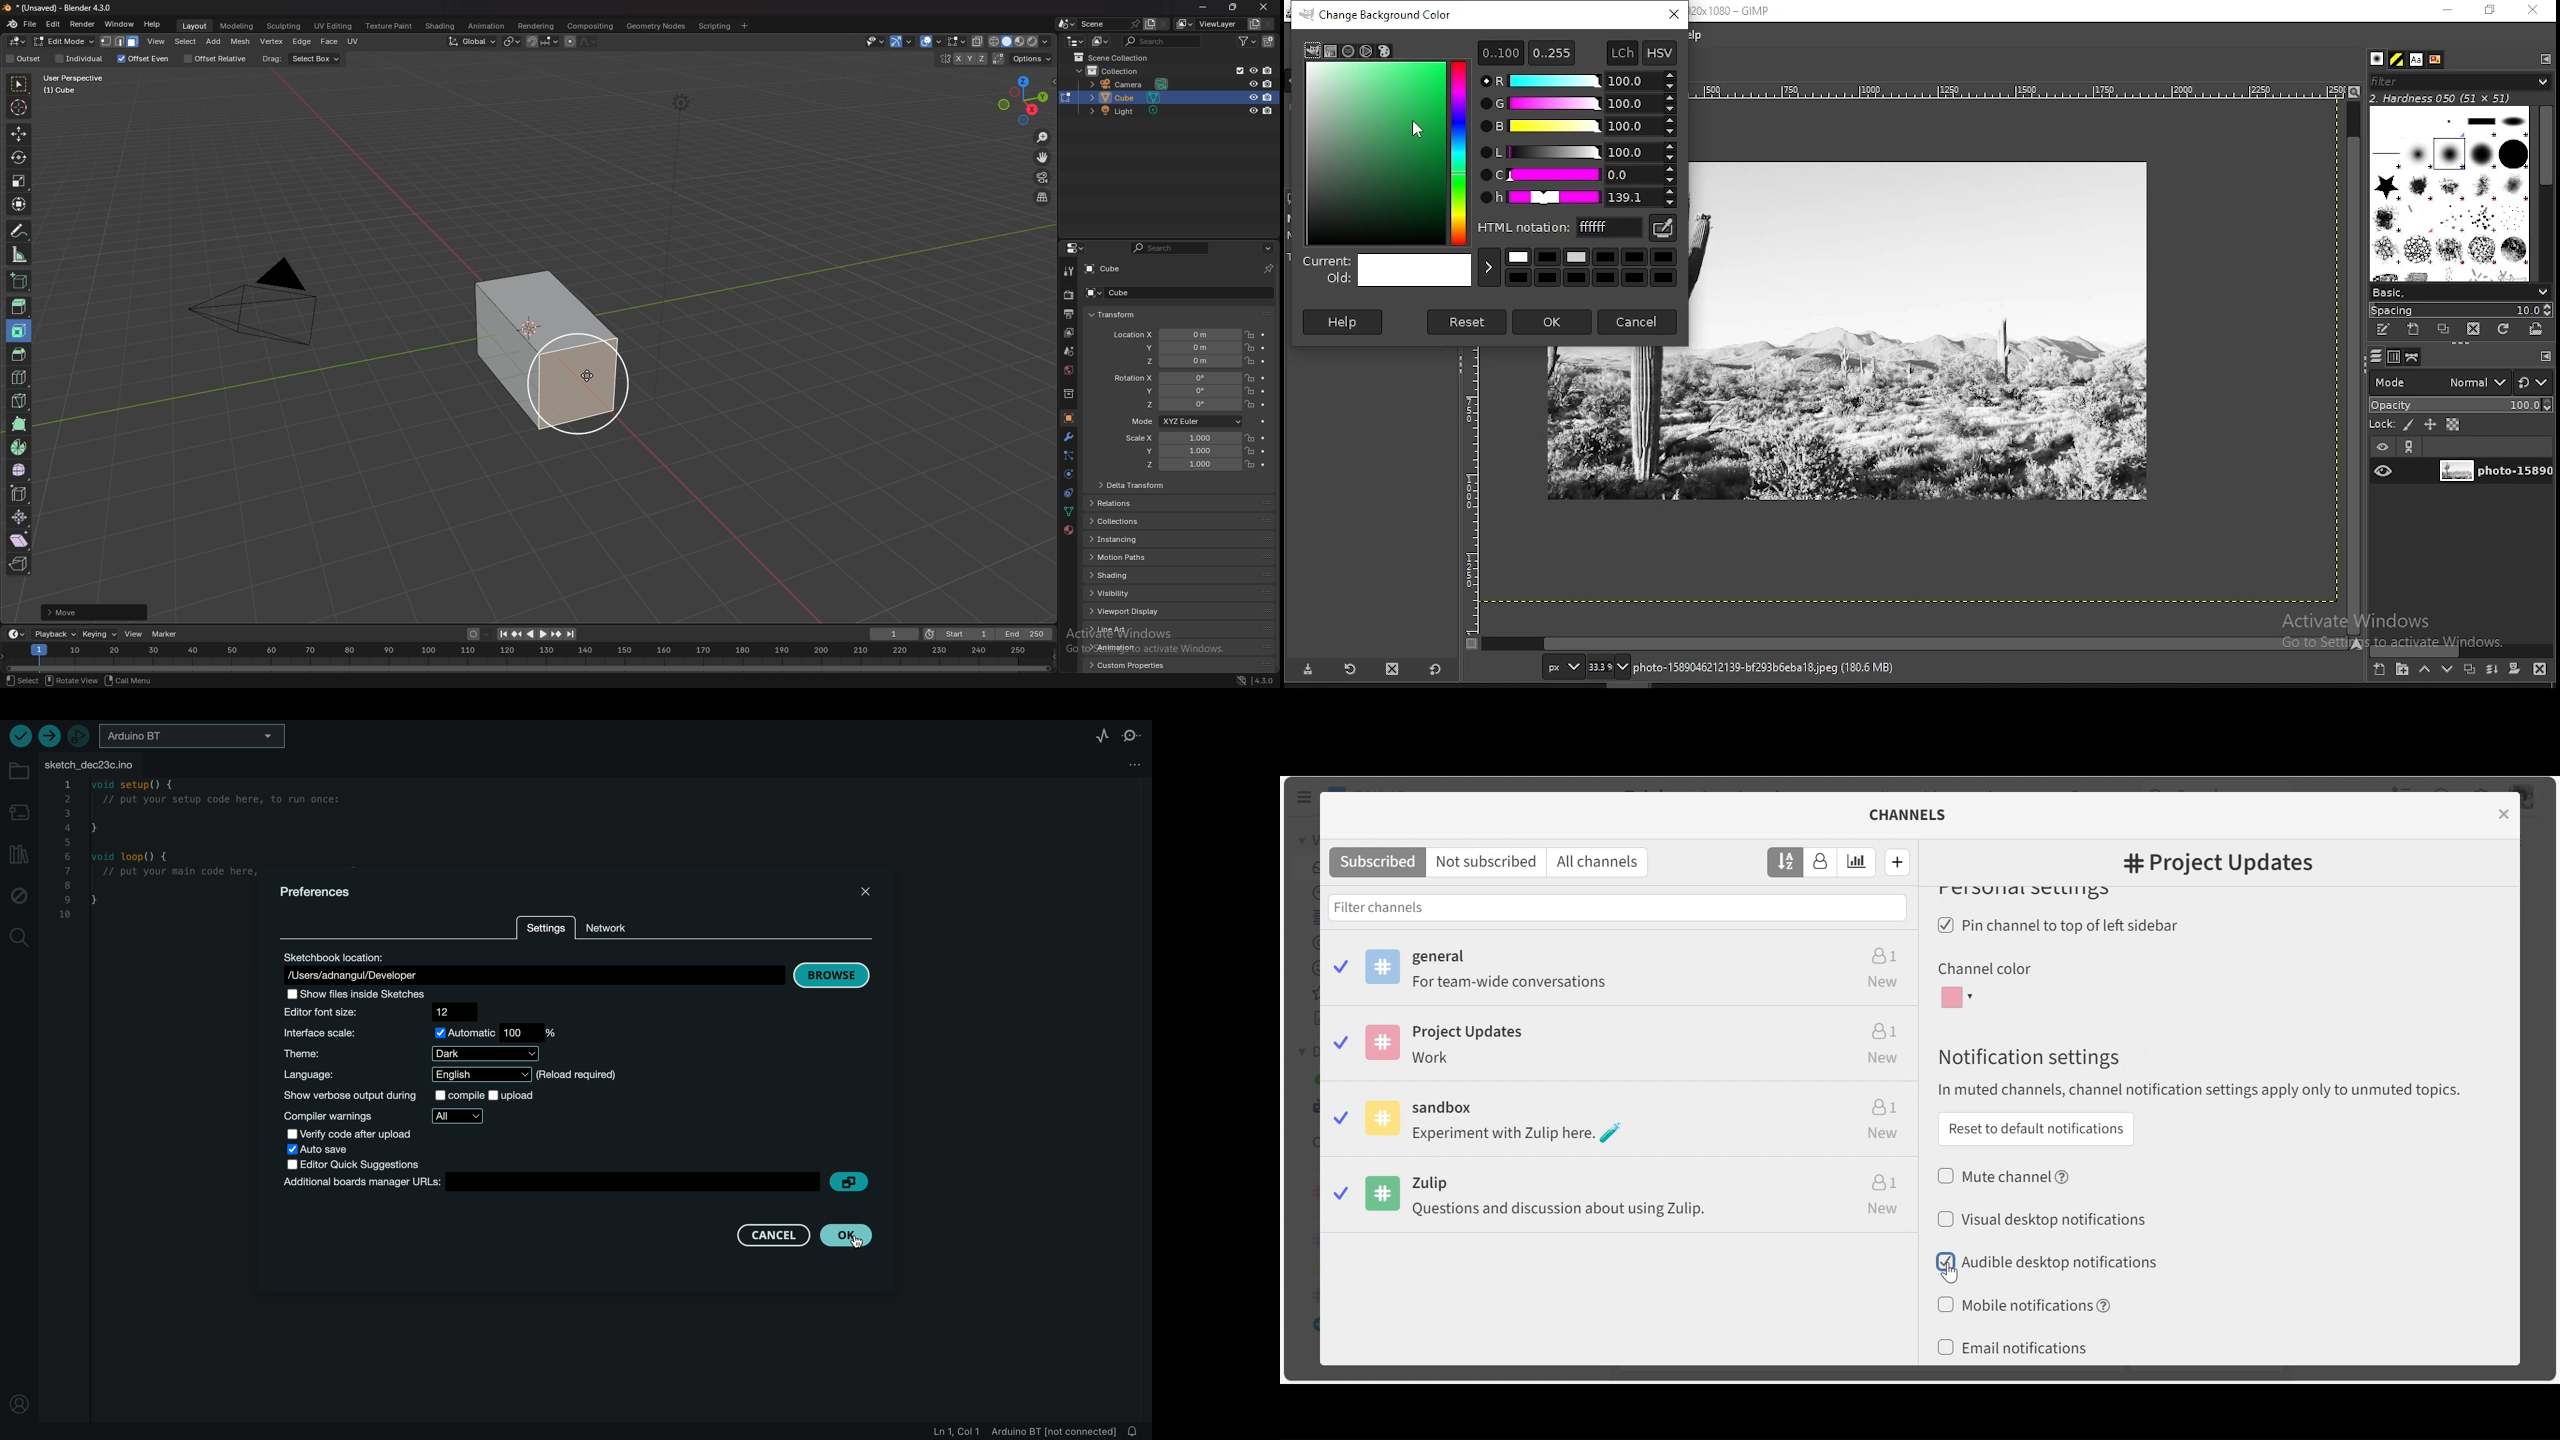  What do you see at coordinates (1916, 815) in the screenshot?
I see `channels` at bounding box center [1916, 815].